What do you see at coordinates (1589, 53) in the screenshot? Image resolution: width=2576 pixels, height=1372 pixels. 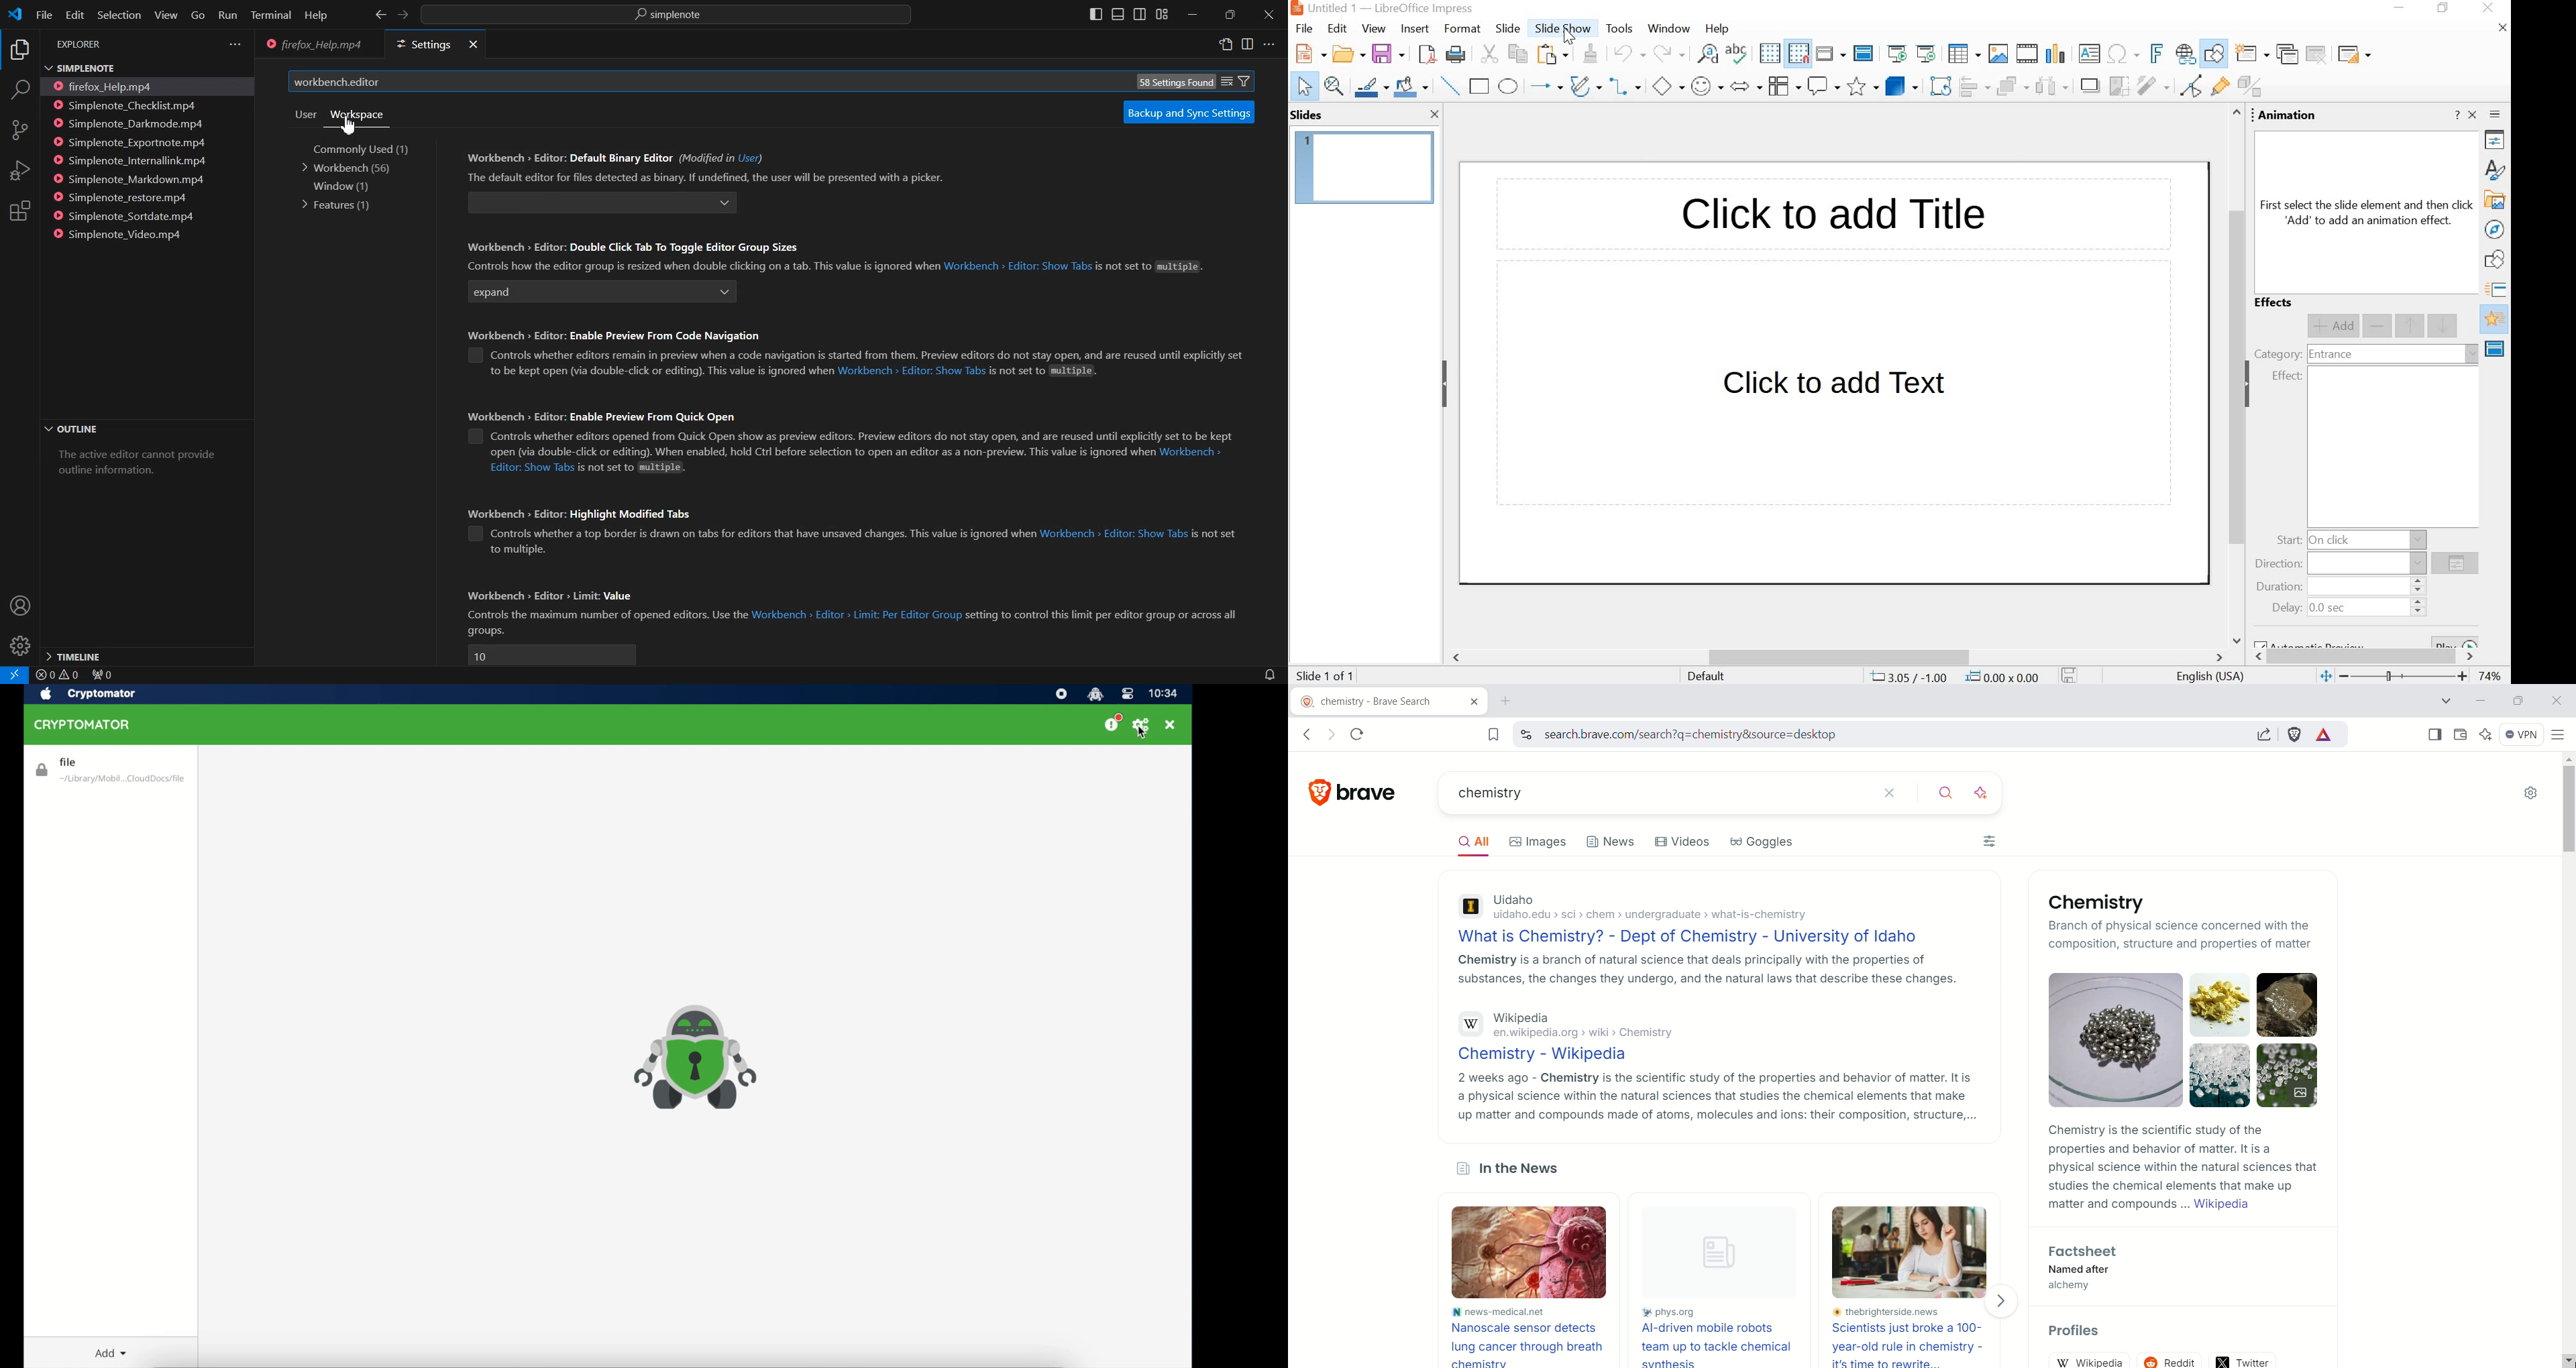 I see `formatting` at bounding box center [1589, 53].